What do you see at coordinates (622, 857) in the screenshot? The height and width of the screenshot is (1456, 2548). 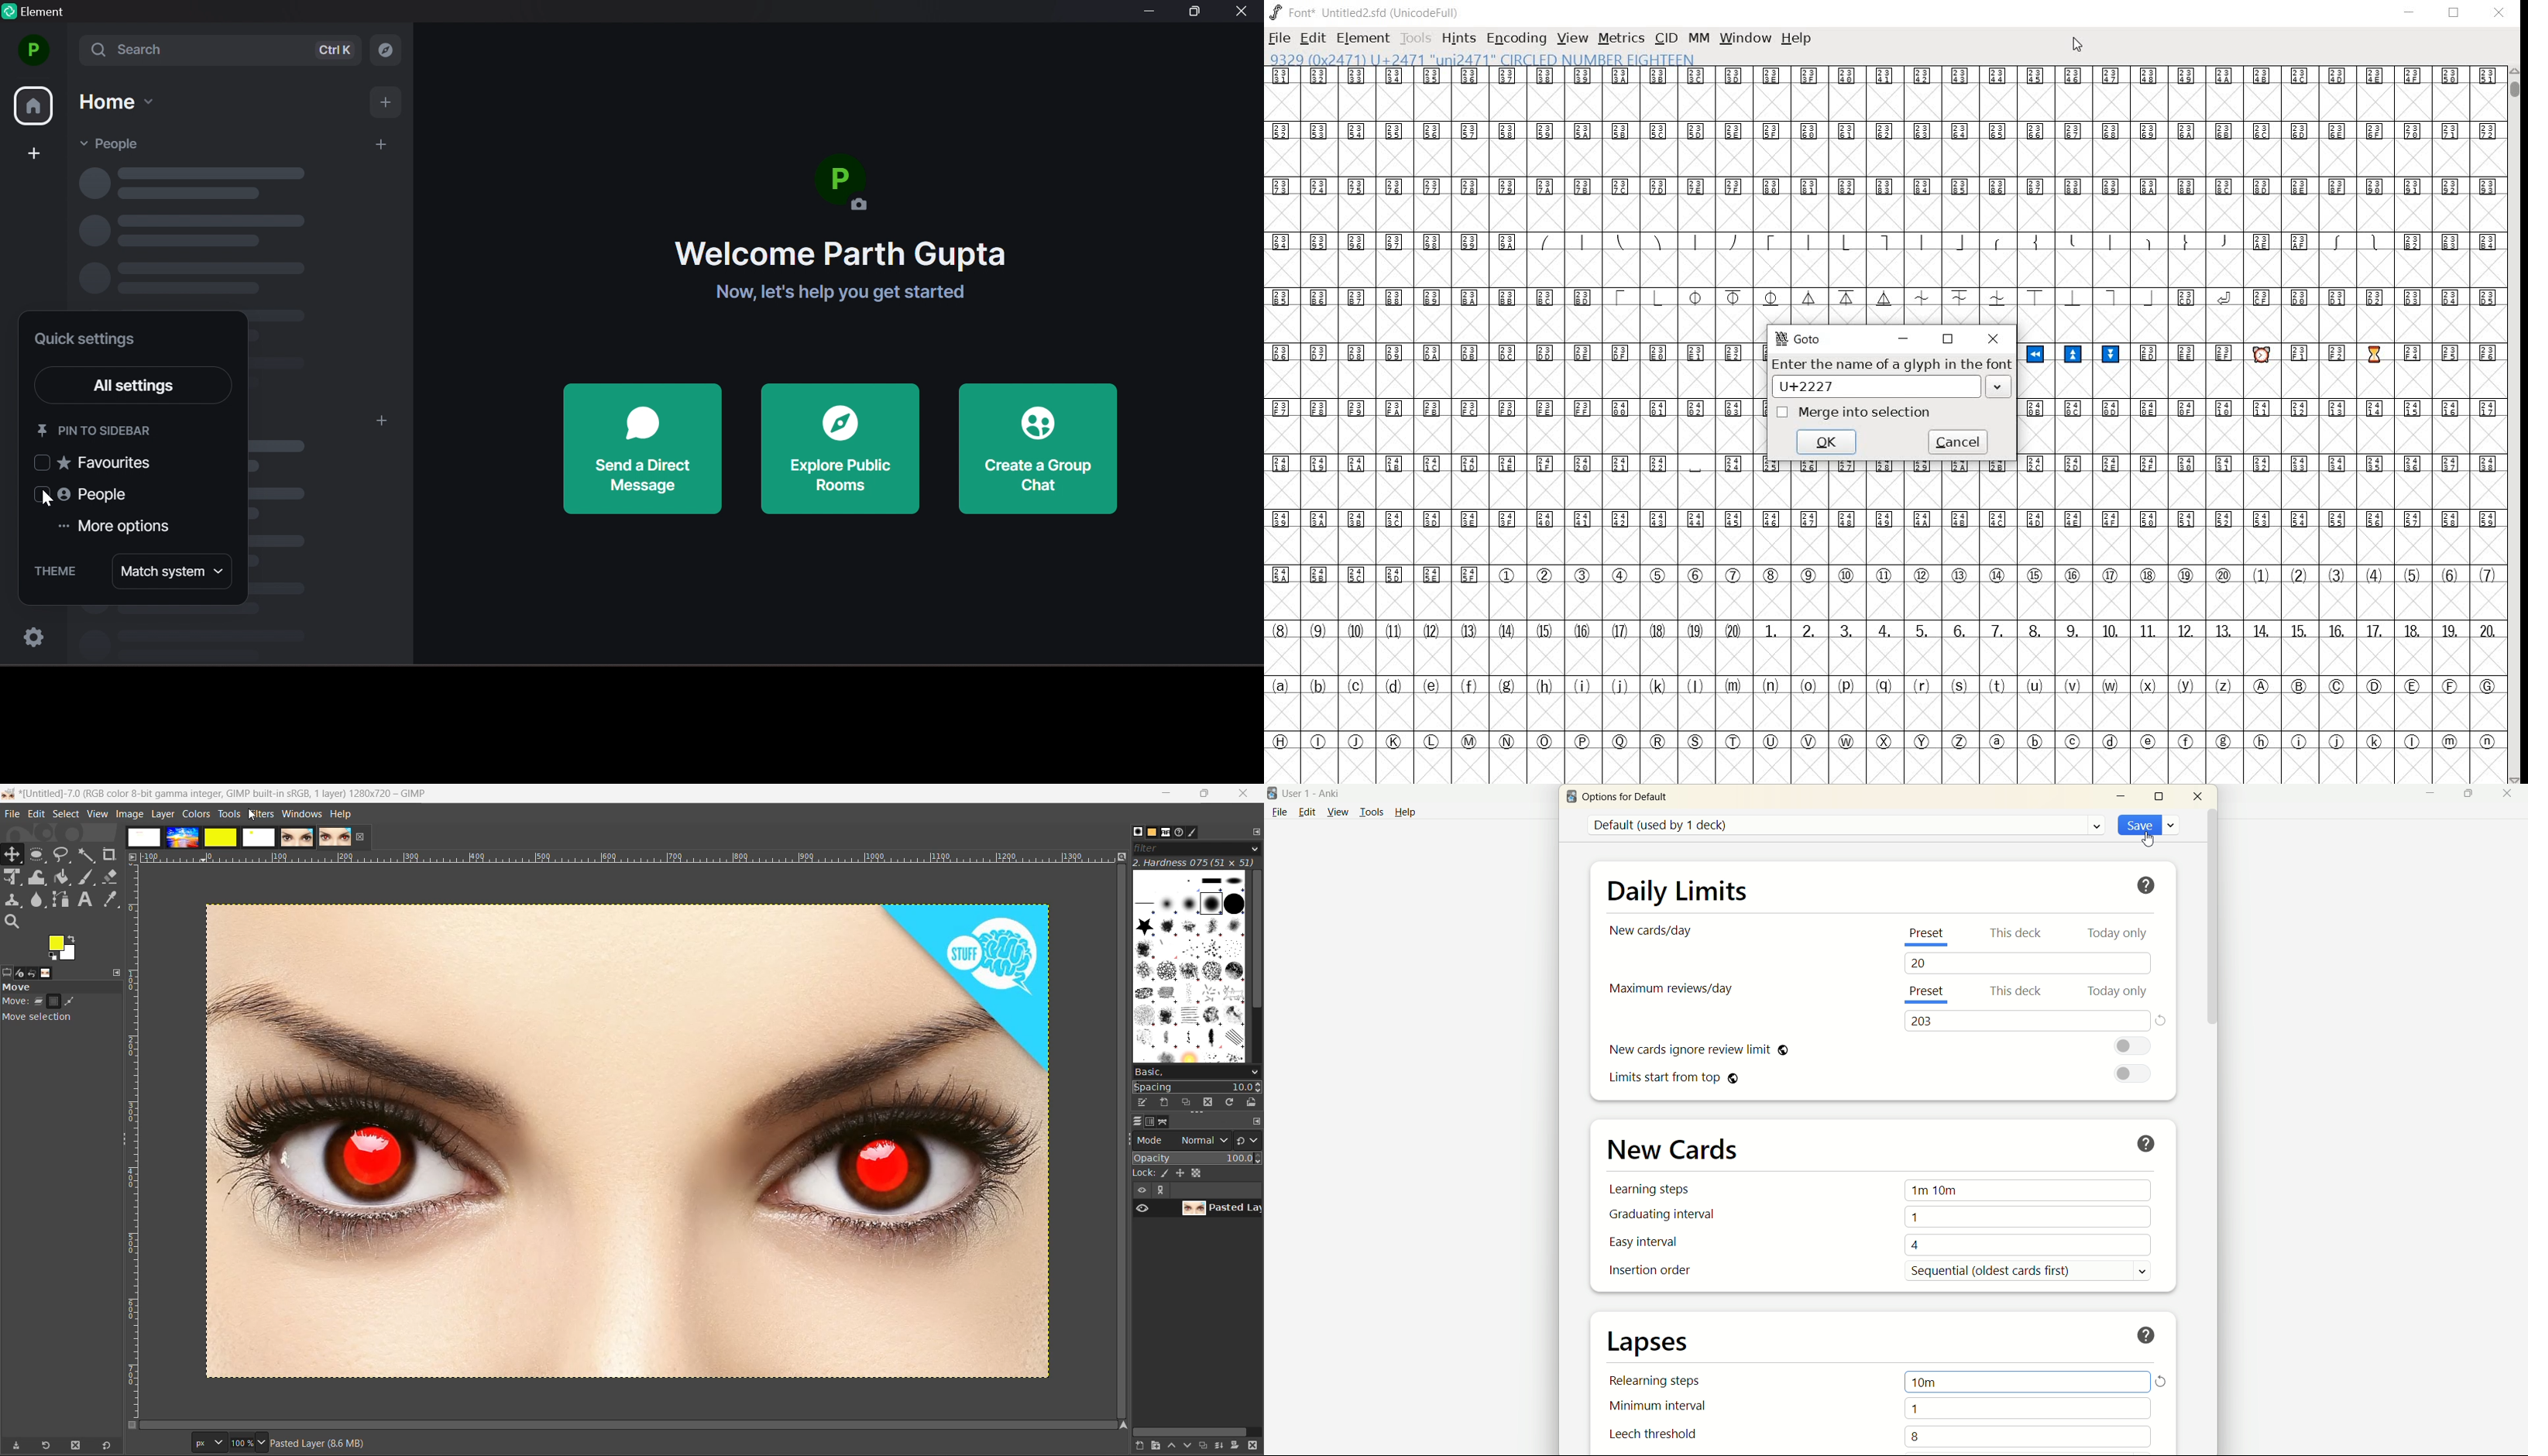 I see `ruler` at bounding box center [622, 857].